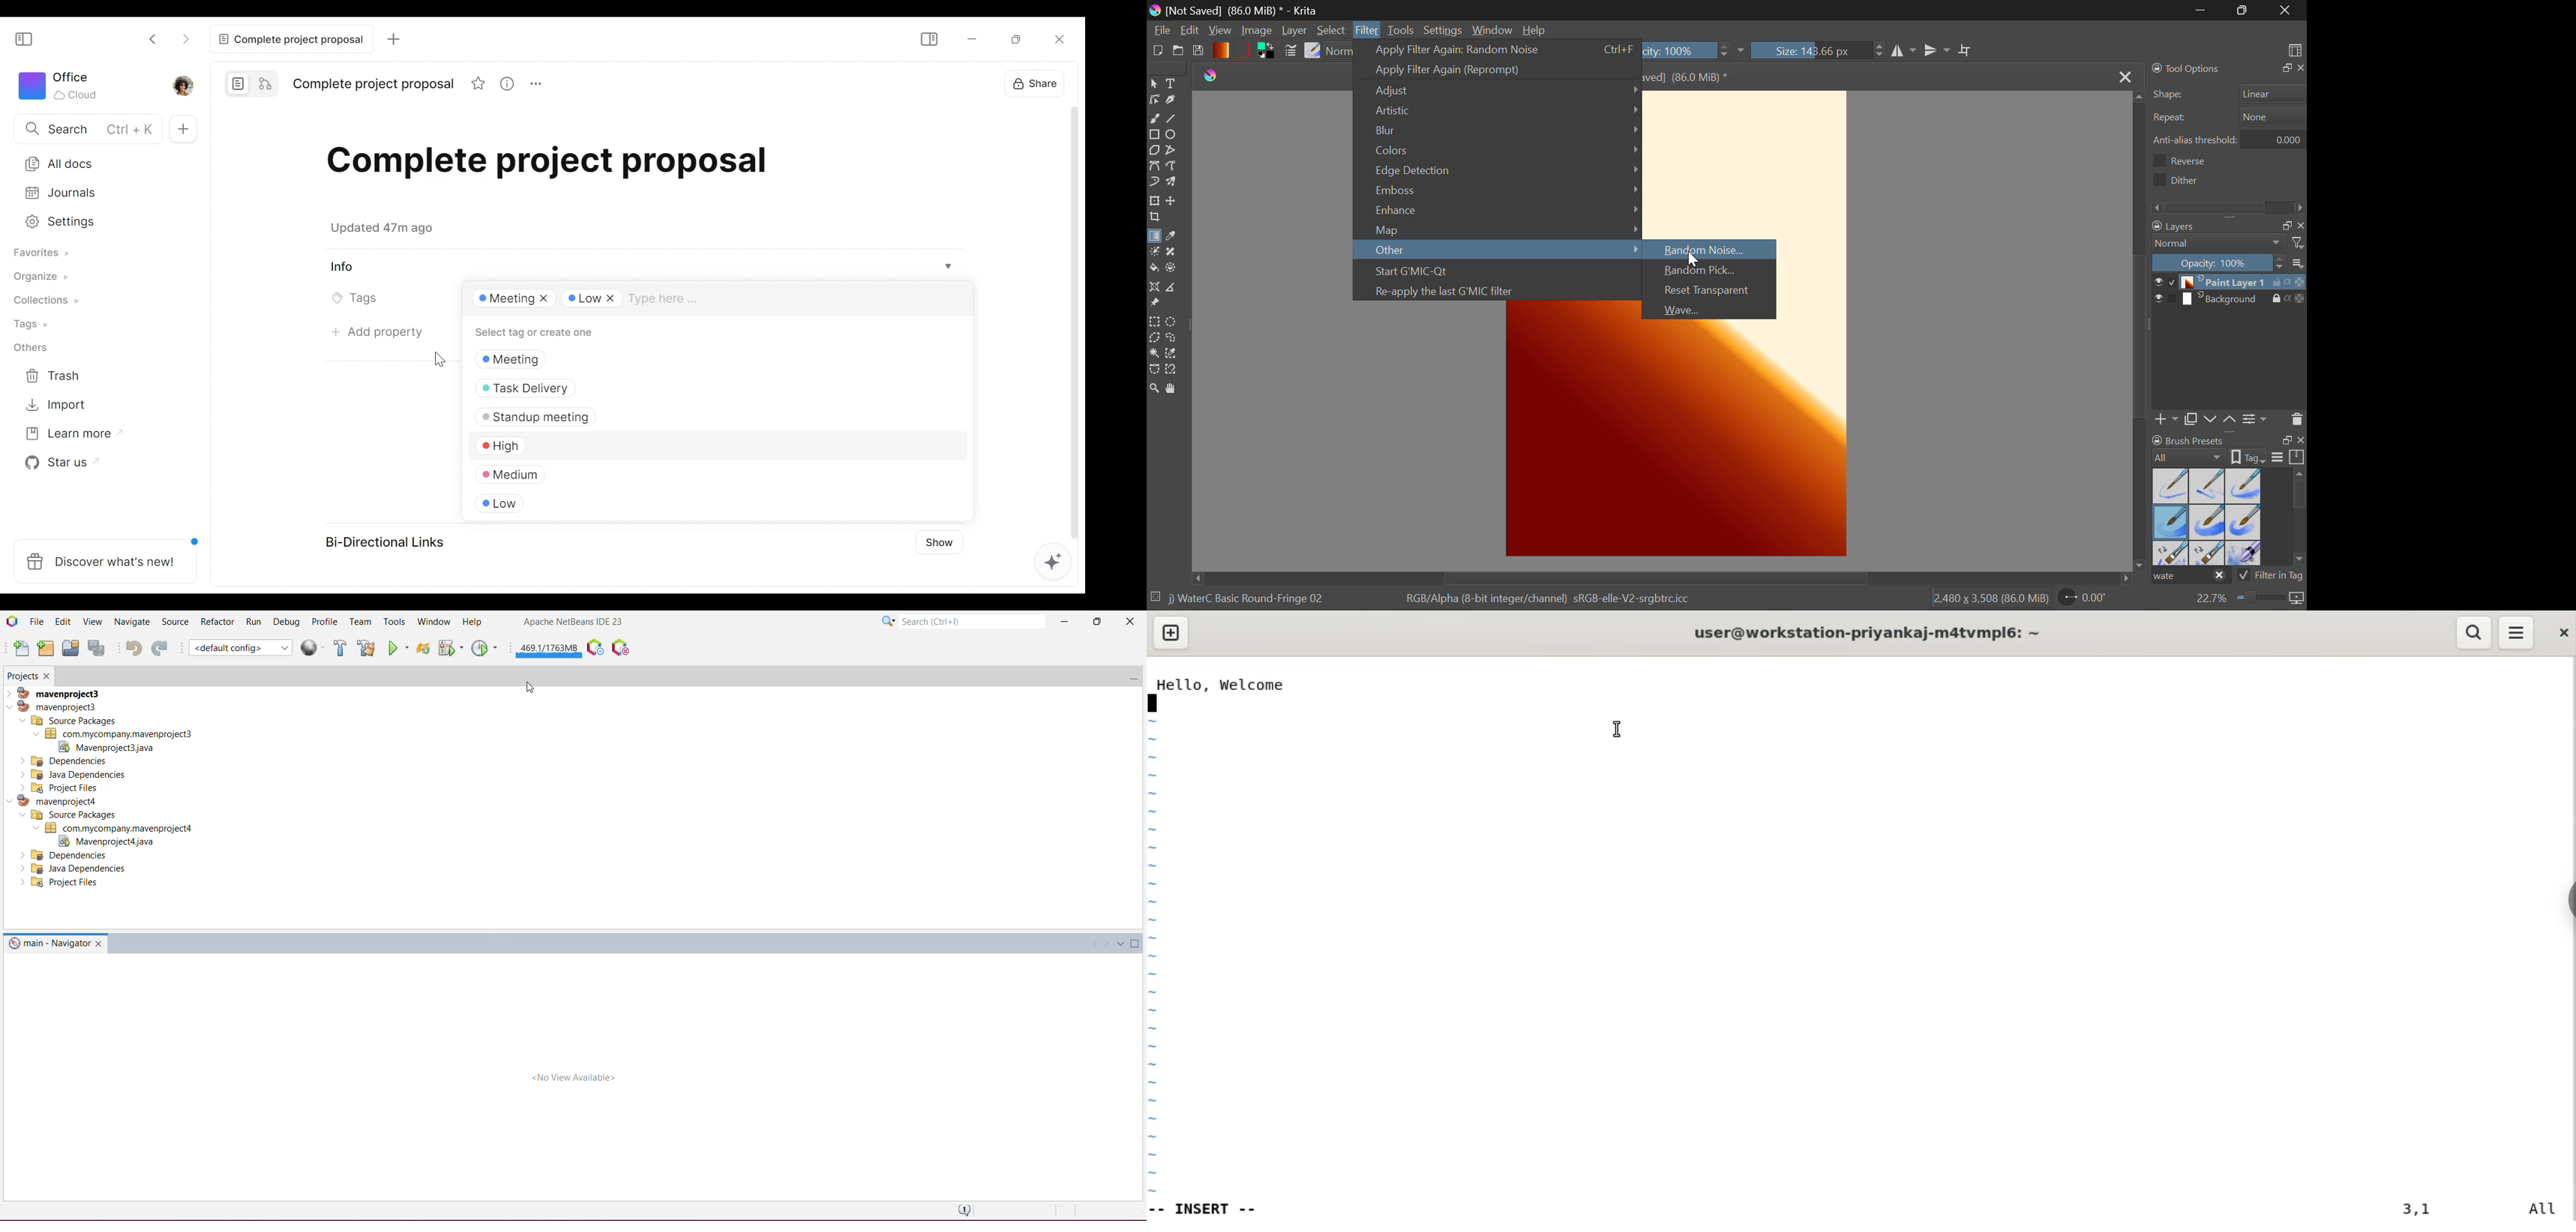  Describe the element at coordinates (2227, 299) in the screenshot. I see `background` at that location.